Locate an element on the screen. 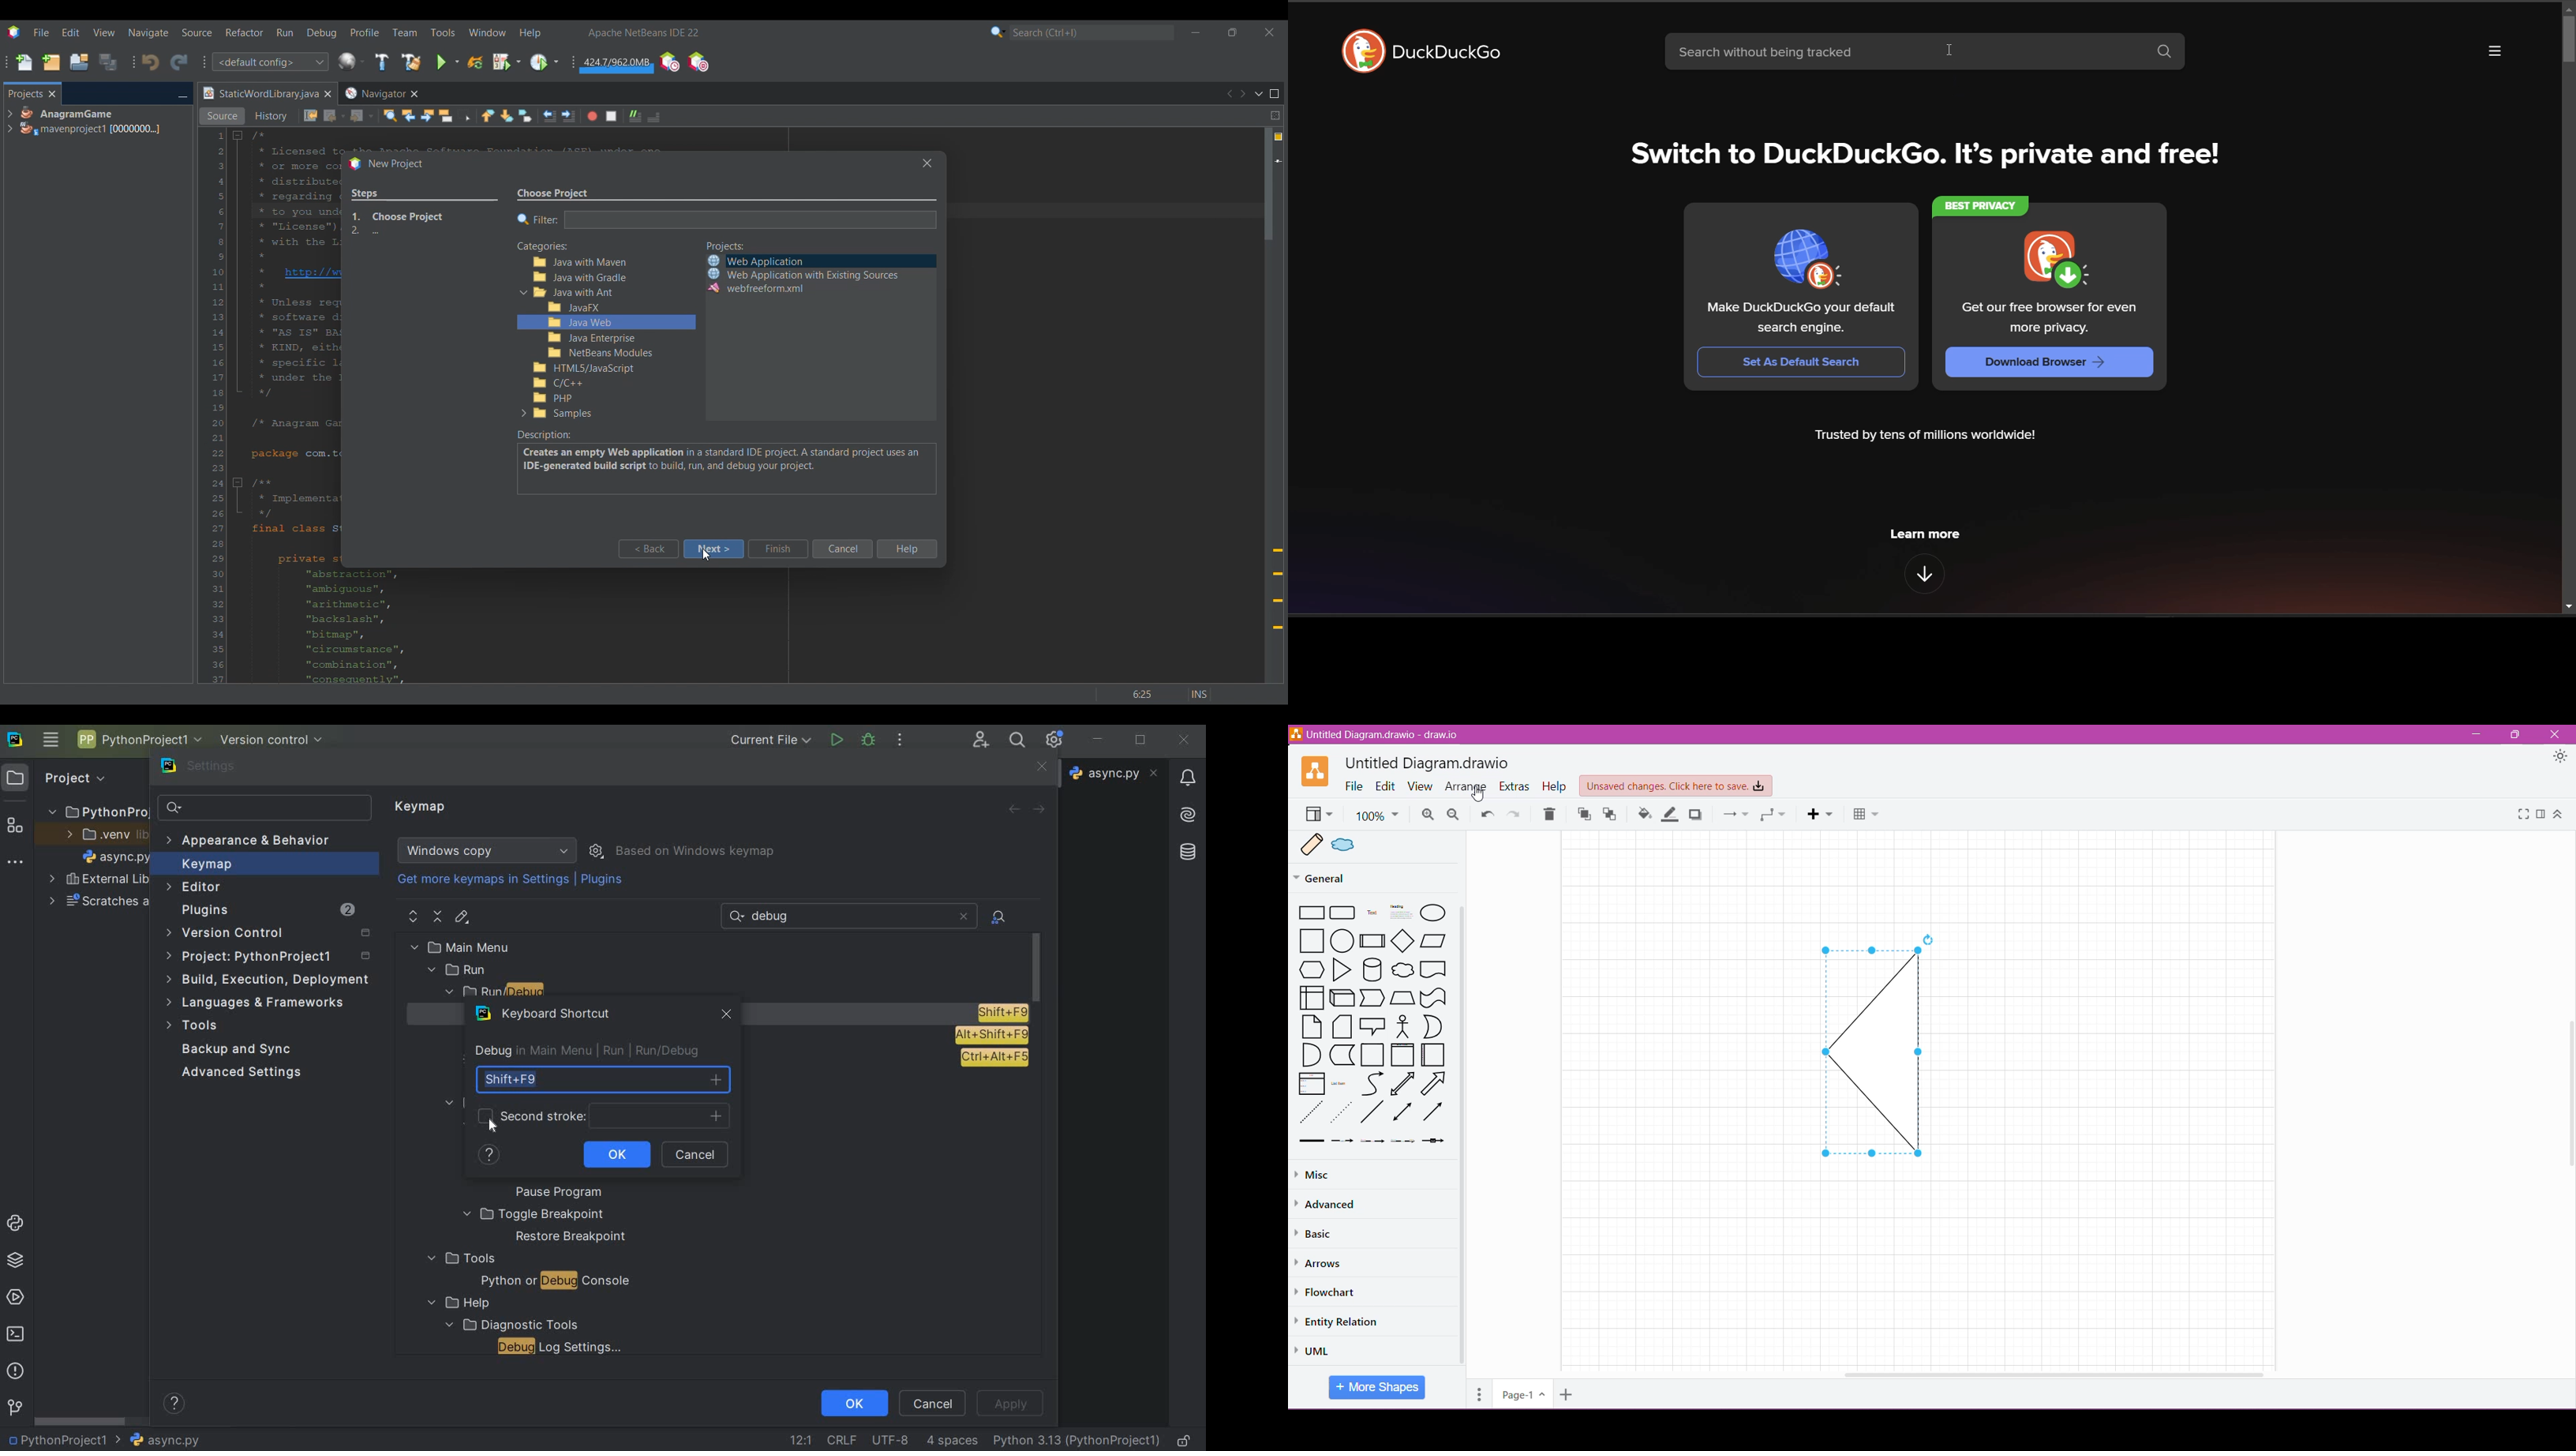  Restore Down is located at coordinates (2517, 734).